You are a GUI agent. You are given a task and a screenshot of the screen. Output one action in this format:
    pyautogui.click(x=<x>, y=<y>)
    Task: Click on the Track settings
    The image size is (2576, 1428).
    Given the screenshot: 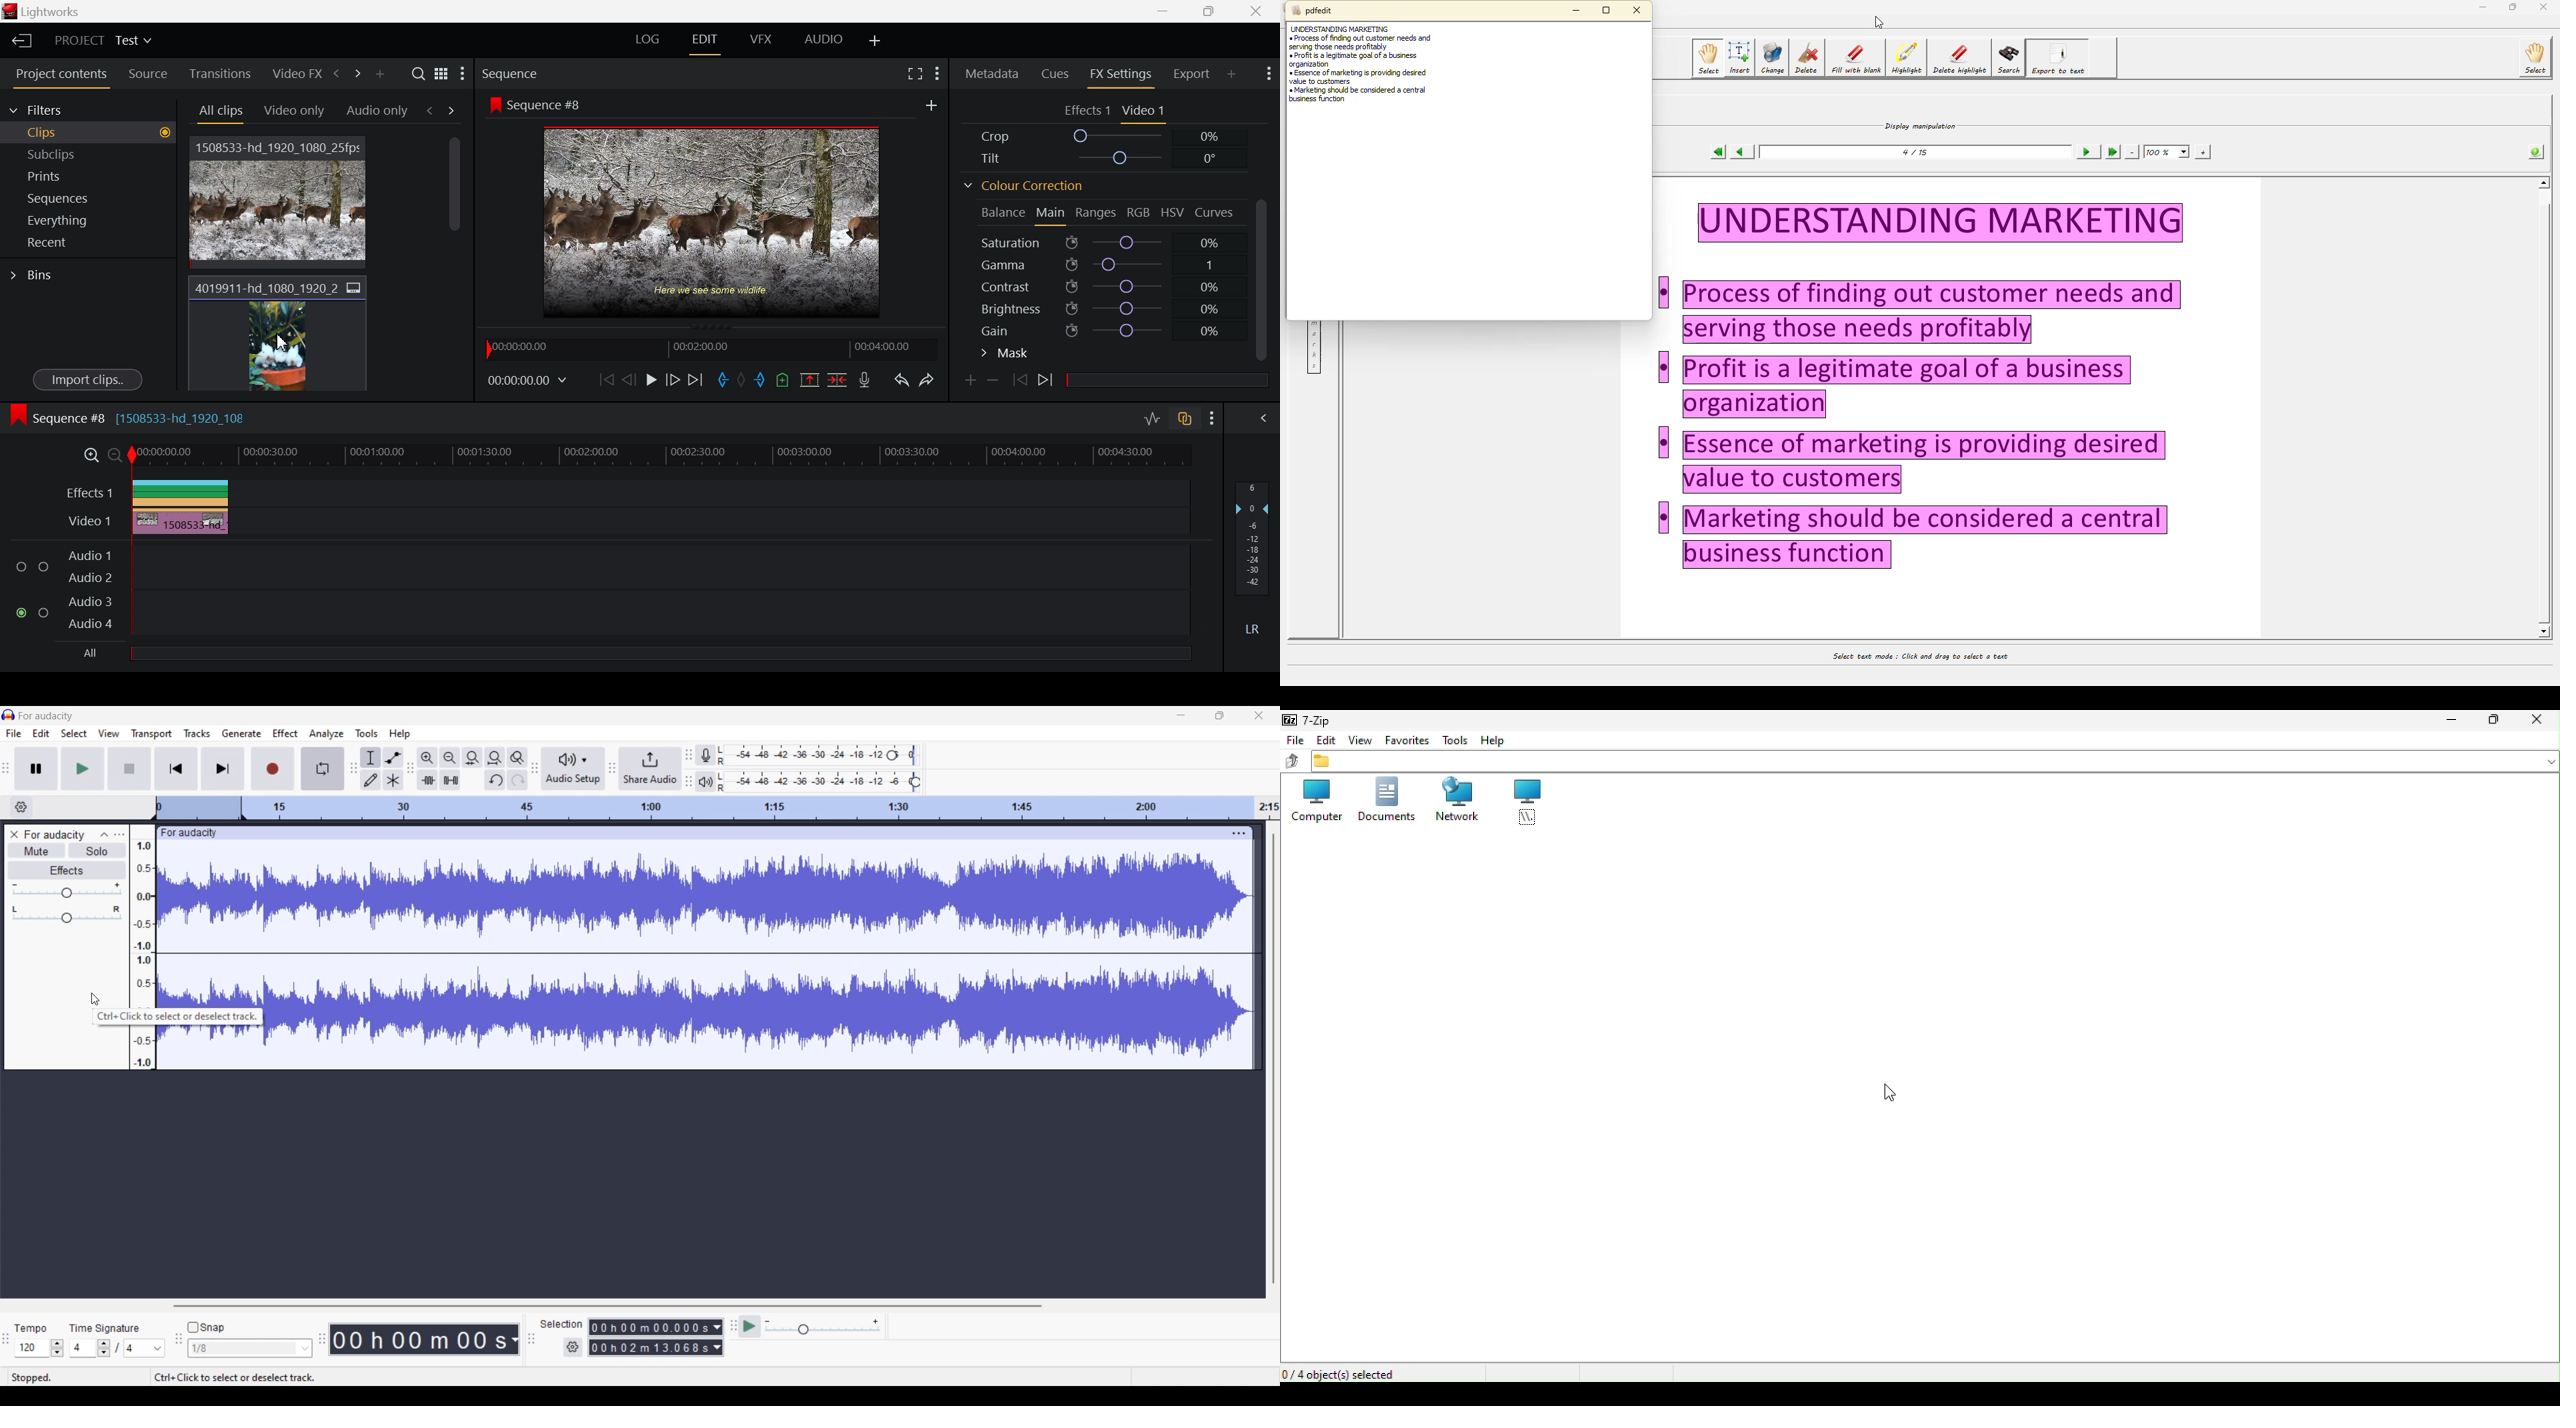 What is the action you would take?
    pyautogui.click(x=1239, y=833)
    